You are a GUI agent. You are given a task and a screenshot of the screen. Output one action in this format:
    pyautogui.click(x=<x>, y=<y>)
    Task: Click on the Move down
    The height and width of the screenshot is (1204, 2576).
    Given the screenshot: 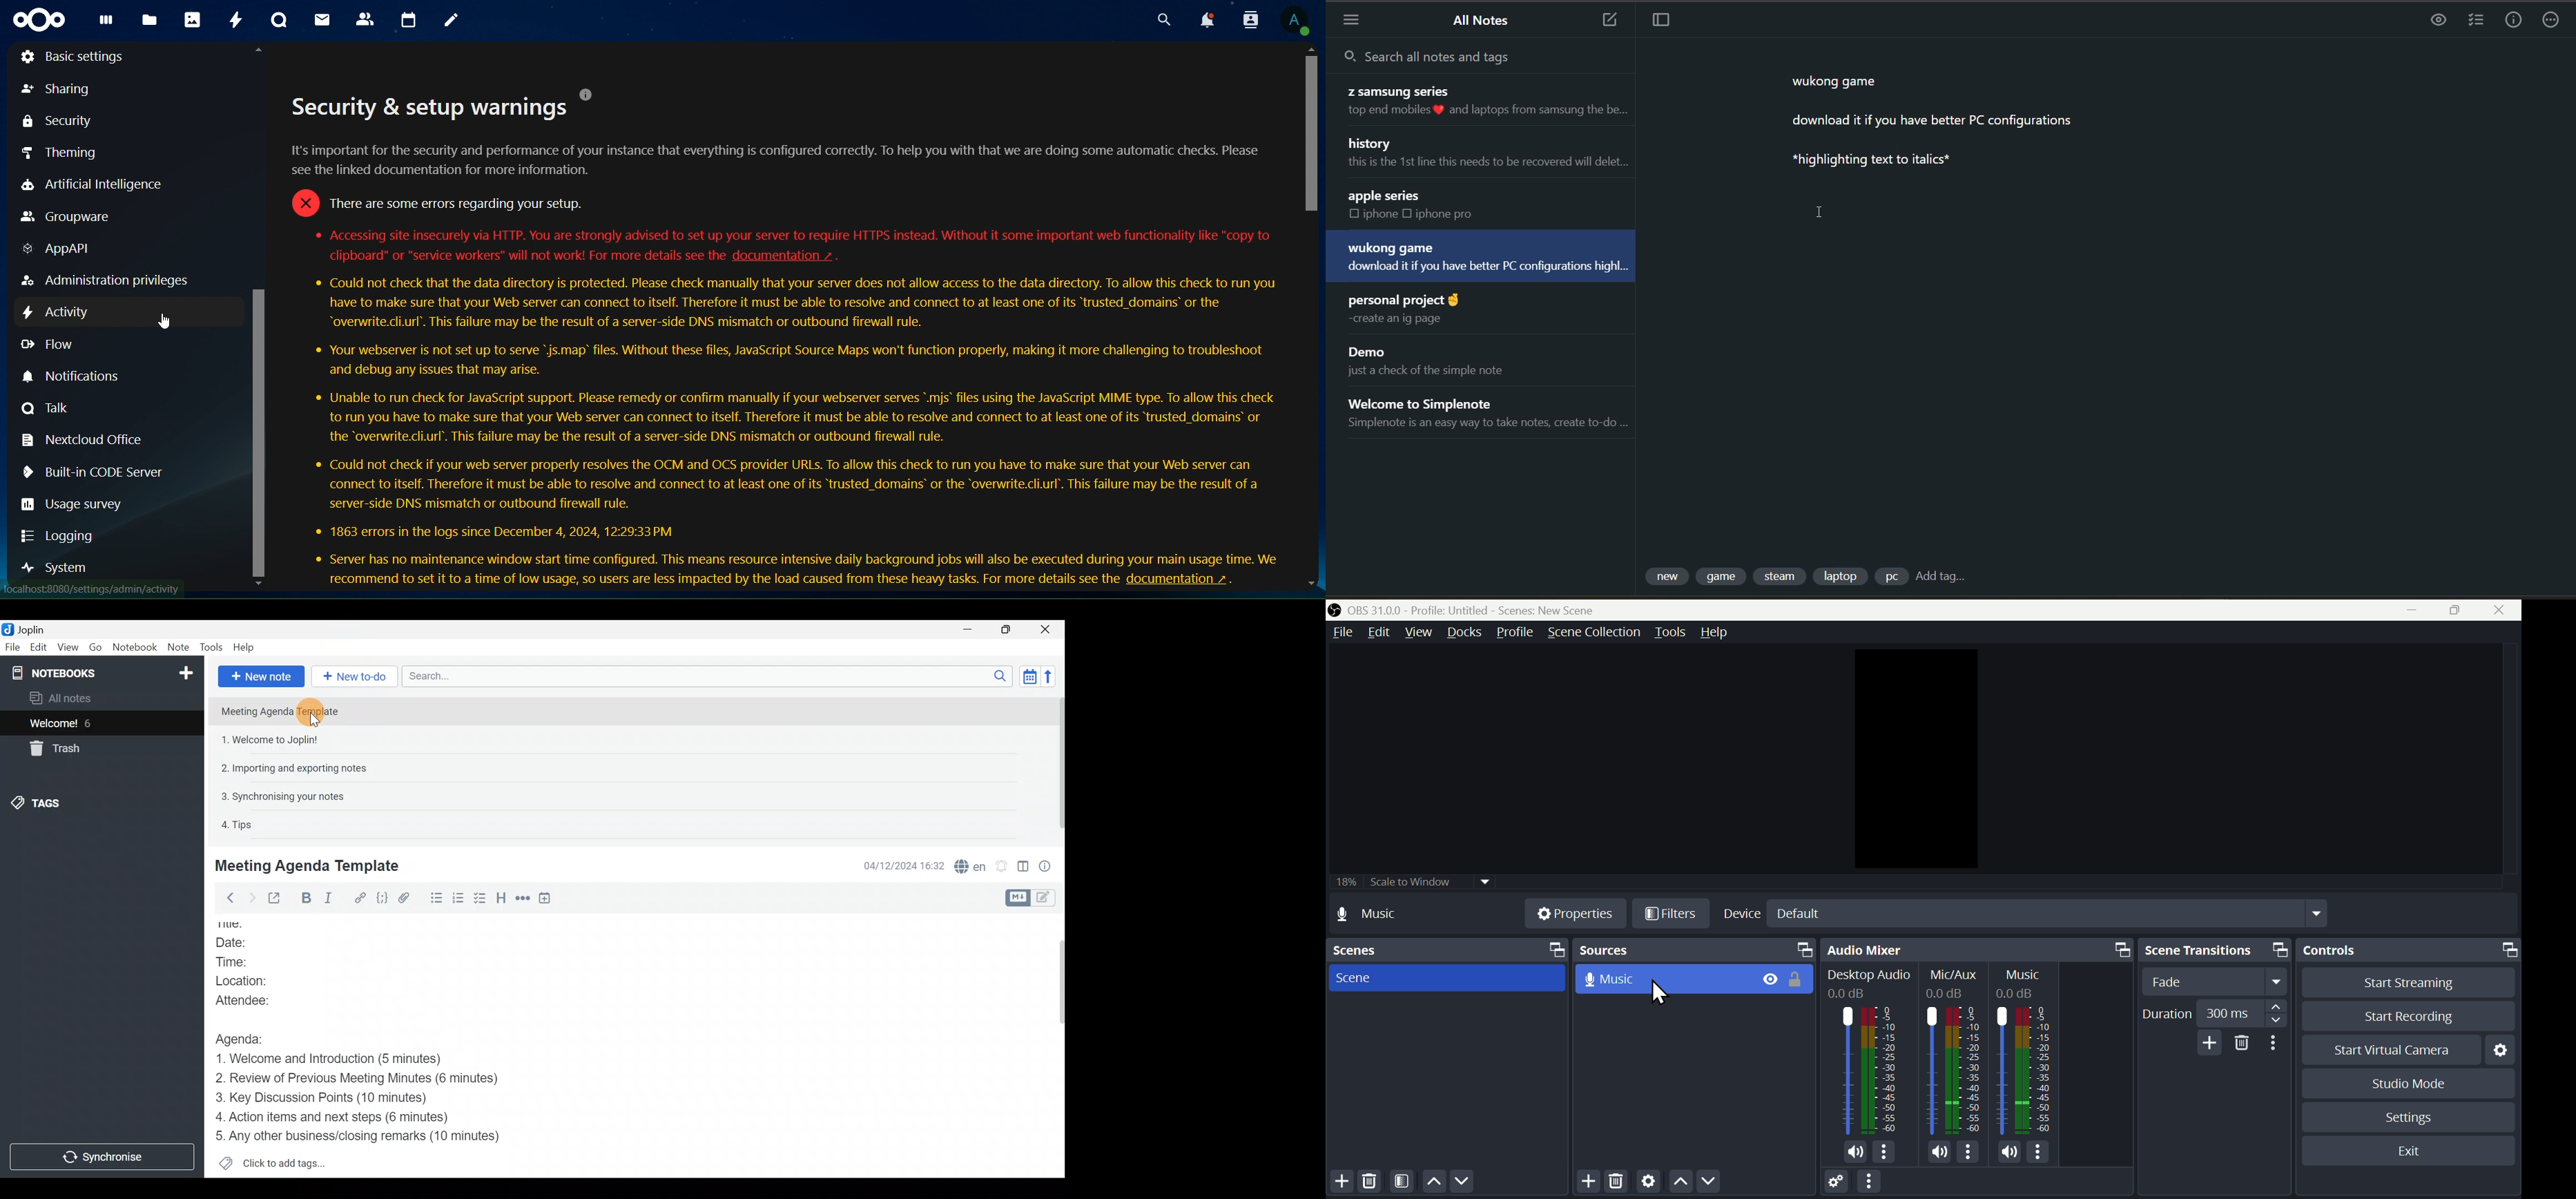 What is the action you would take?
    pyautogui.click(x=1711, y=1182)
    